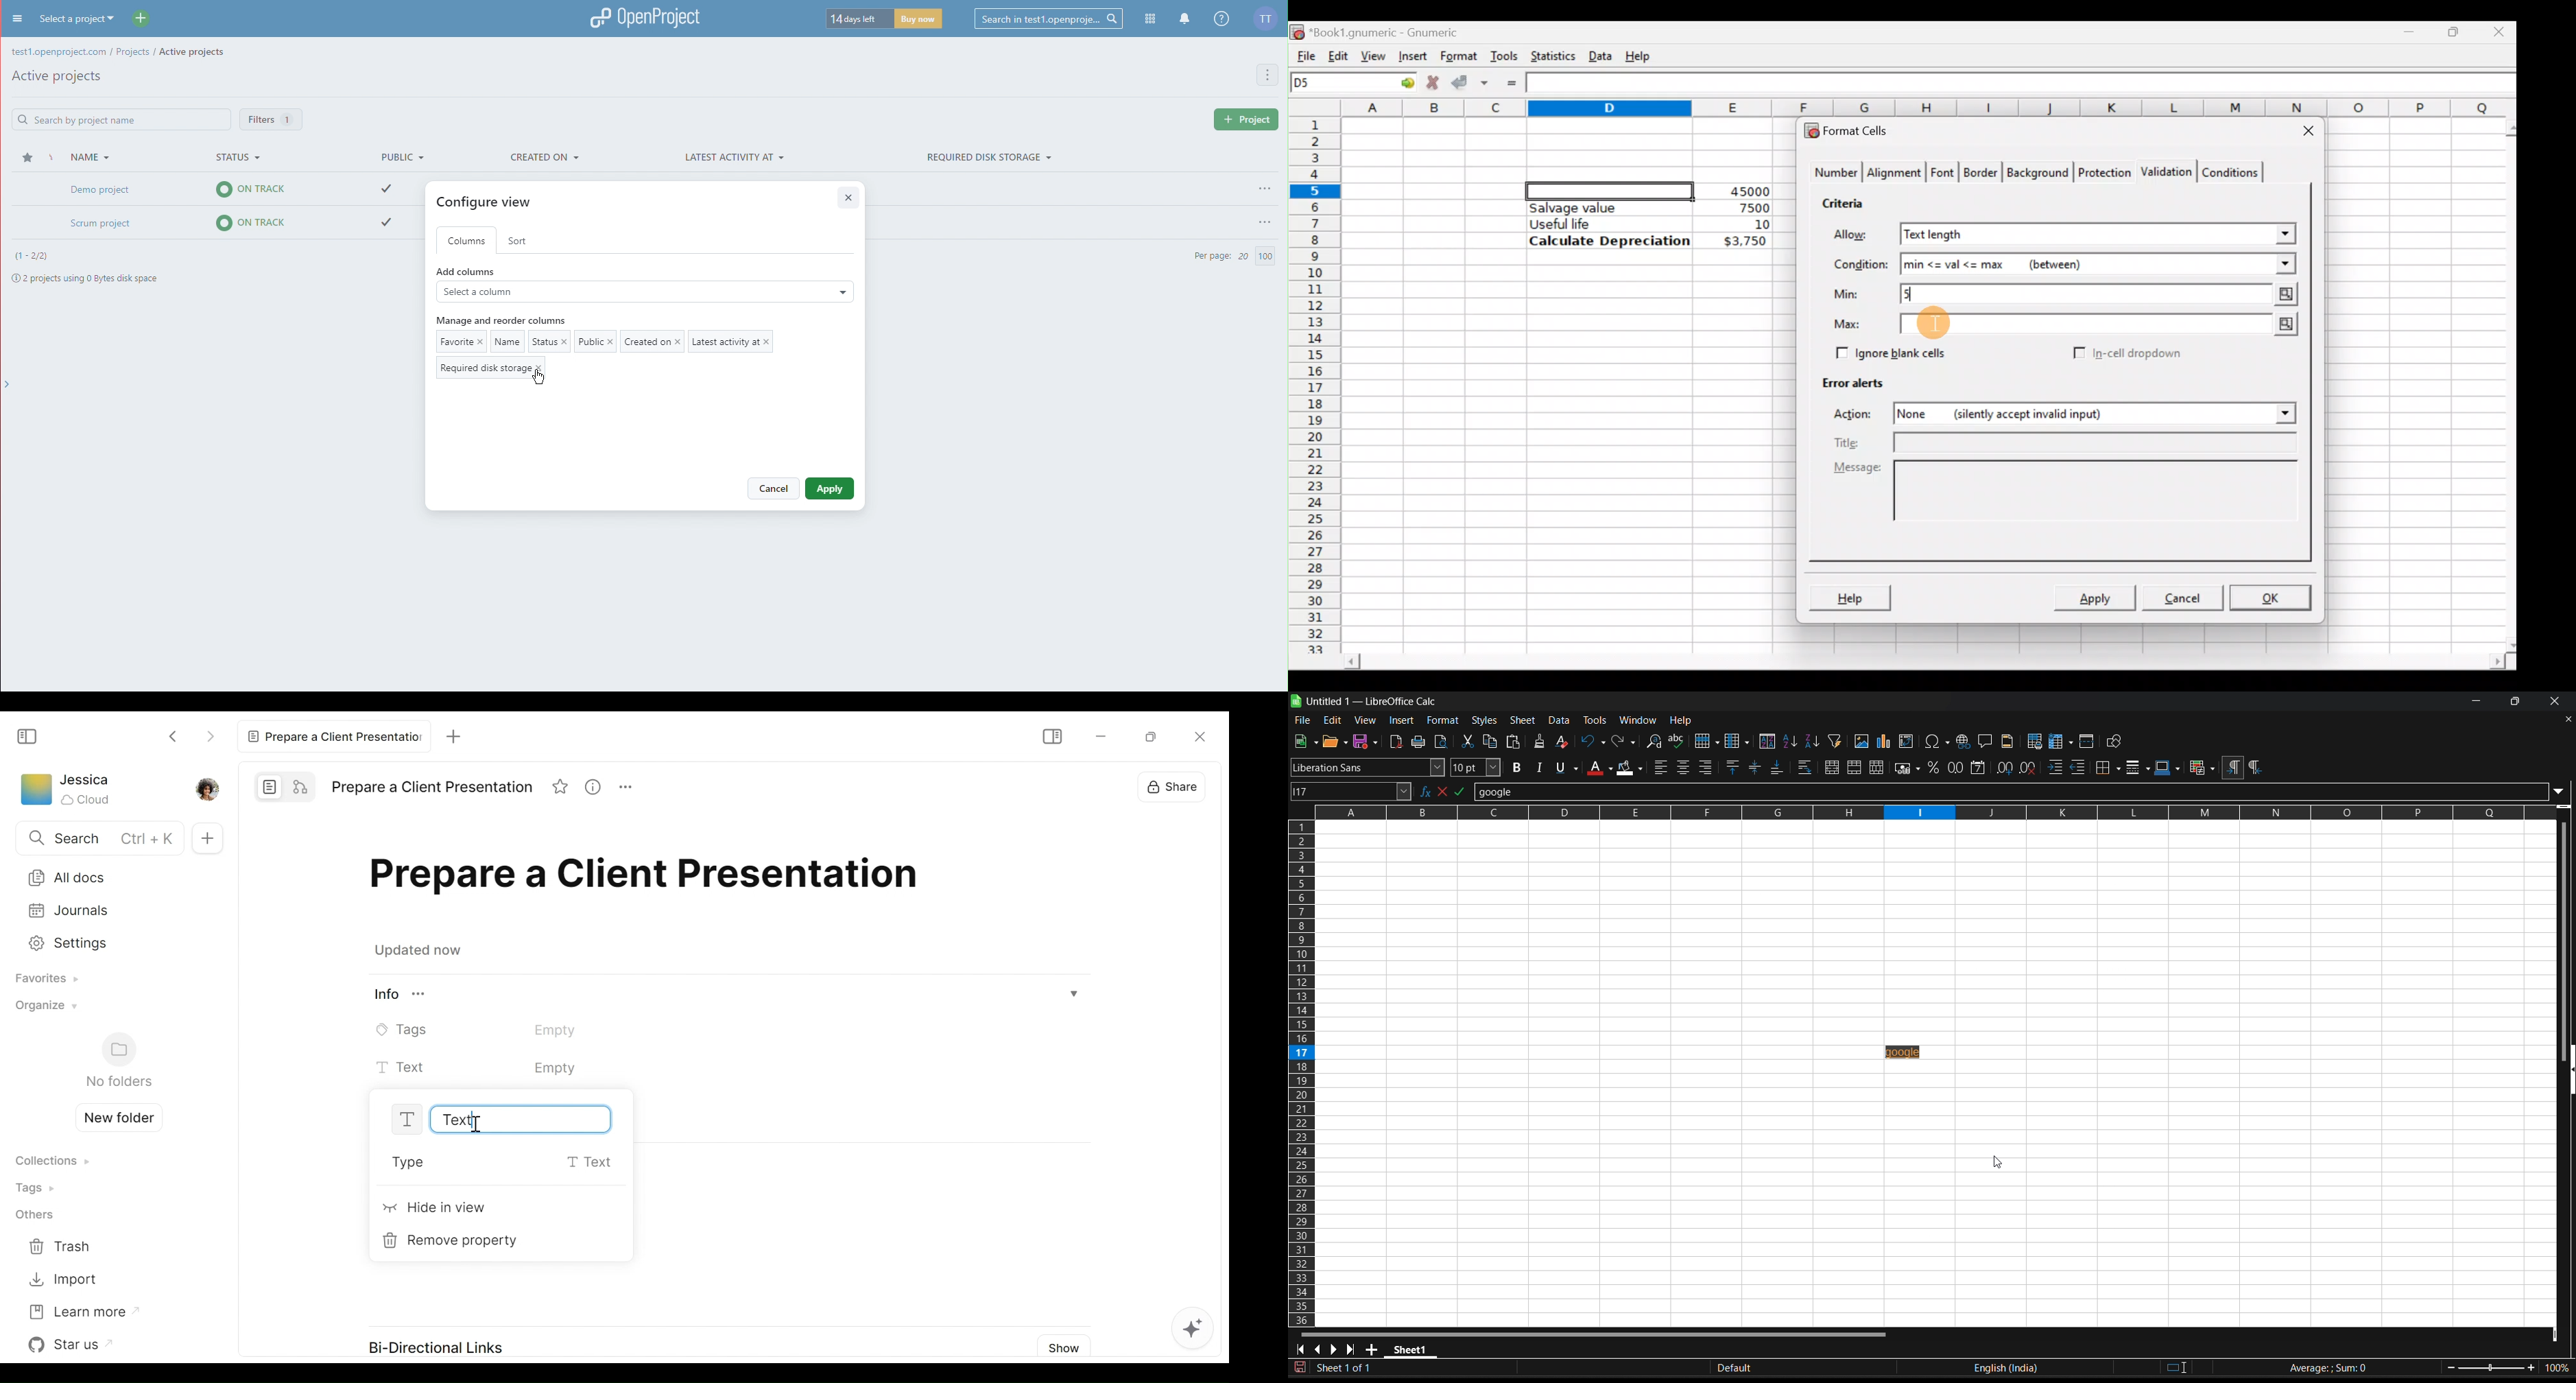 The image size is (2576, 1400). What do you see at coordinates (2029, 768) in the screenshot?
I see `remove decimal place` at bounding box center [2029, 768].